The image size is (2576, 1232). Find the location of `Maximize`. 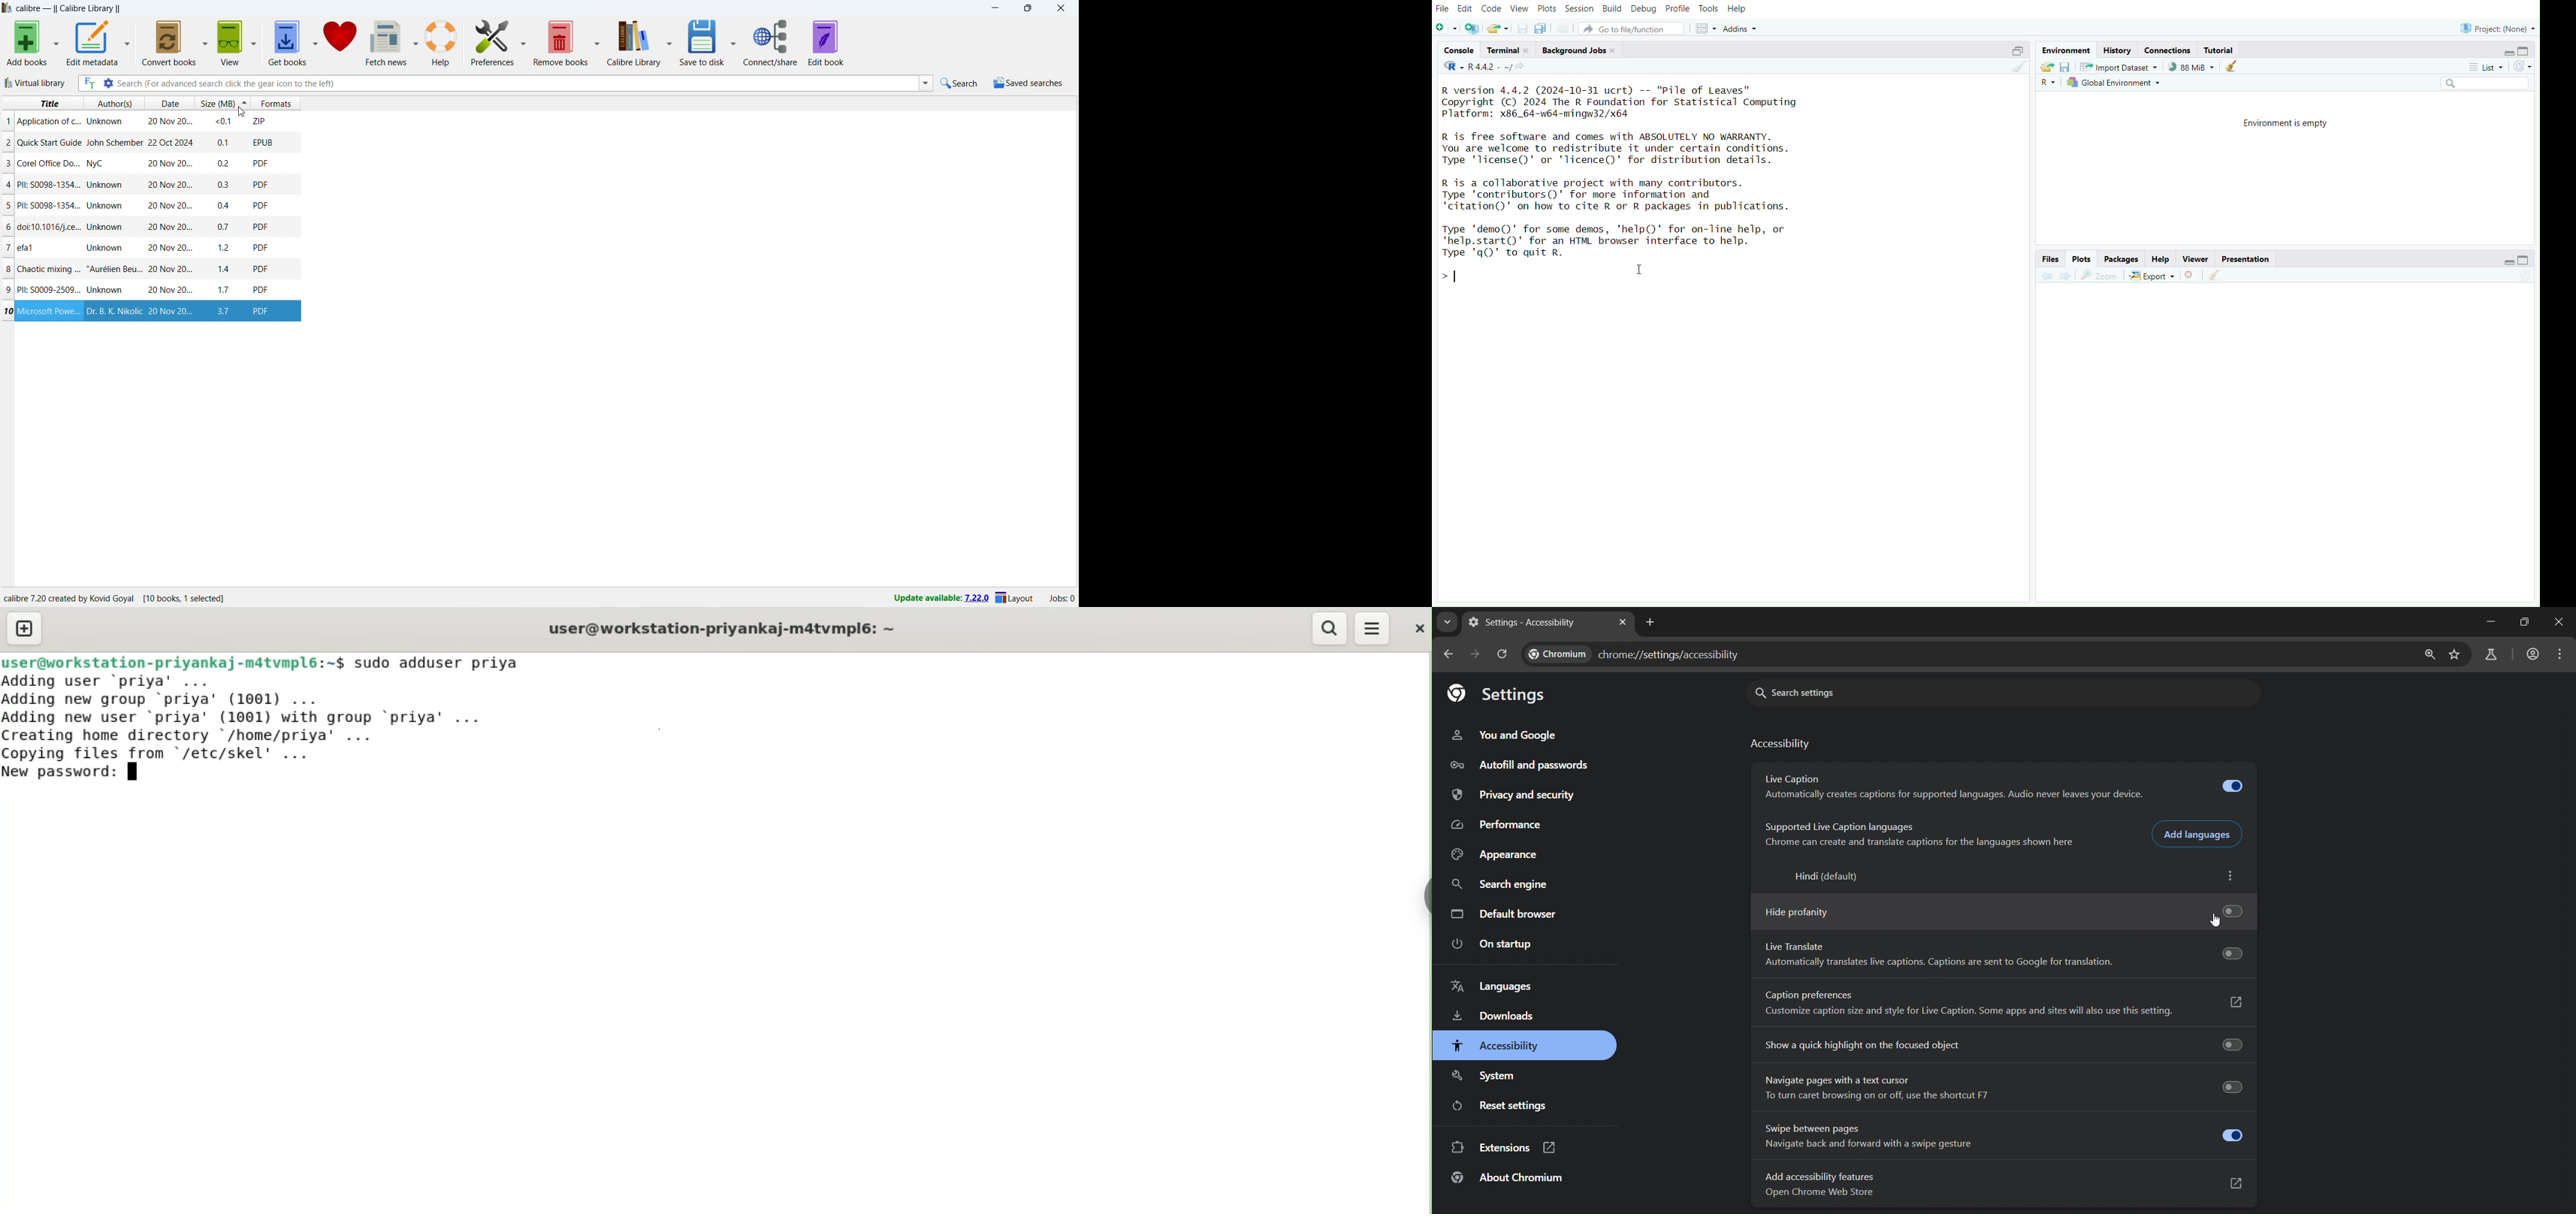

Maximize is located at coordinates (2015, 52).